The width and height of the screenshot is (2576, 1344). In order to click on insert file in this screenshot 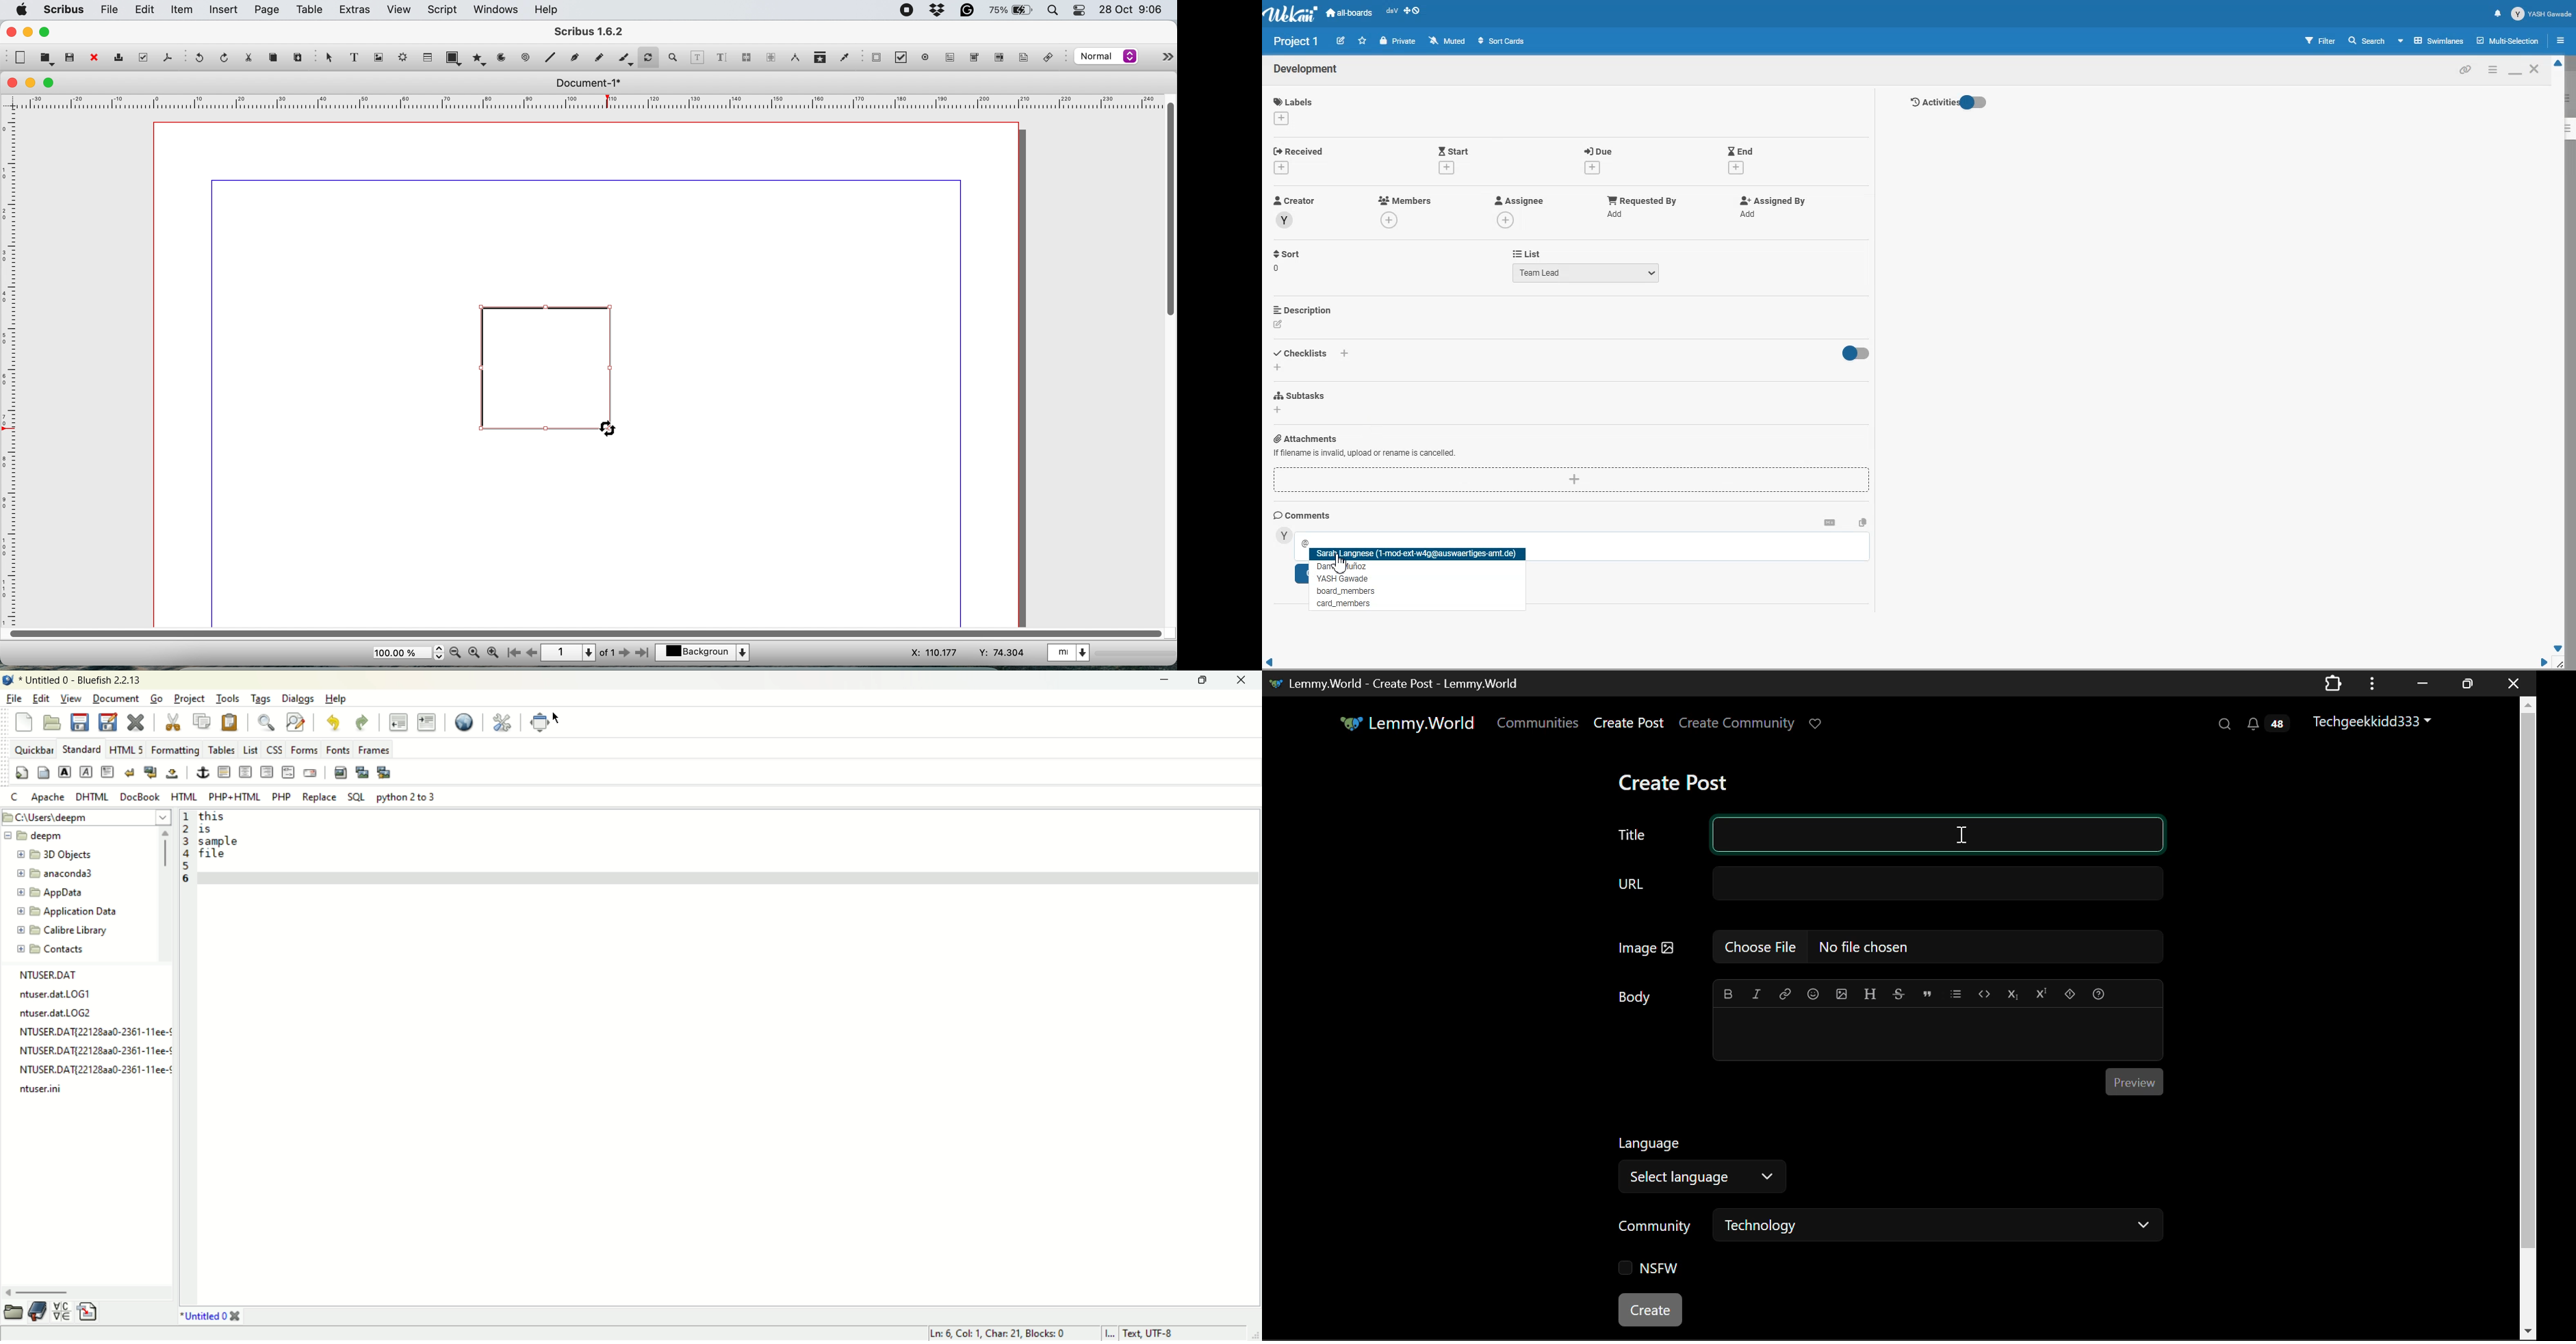, I will do `click(92, 1311)`.